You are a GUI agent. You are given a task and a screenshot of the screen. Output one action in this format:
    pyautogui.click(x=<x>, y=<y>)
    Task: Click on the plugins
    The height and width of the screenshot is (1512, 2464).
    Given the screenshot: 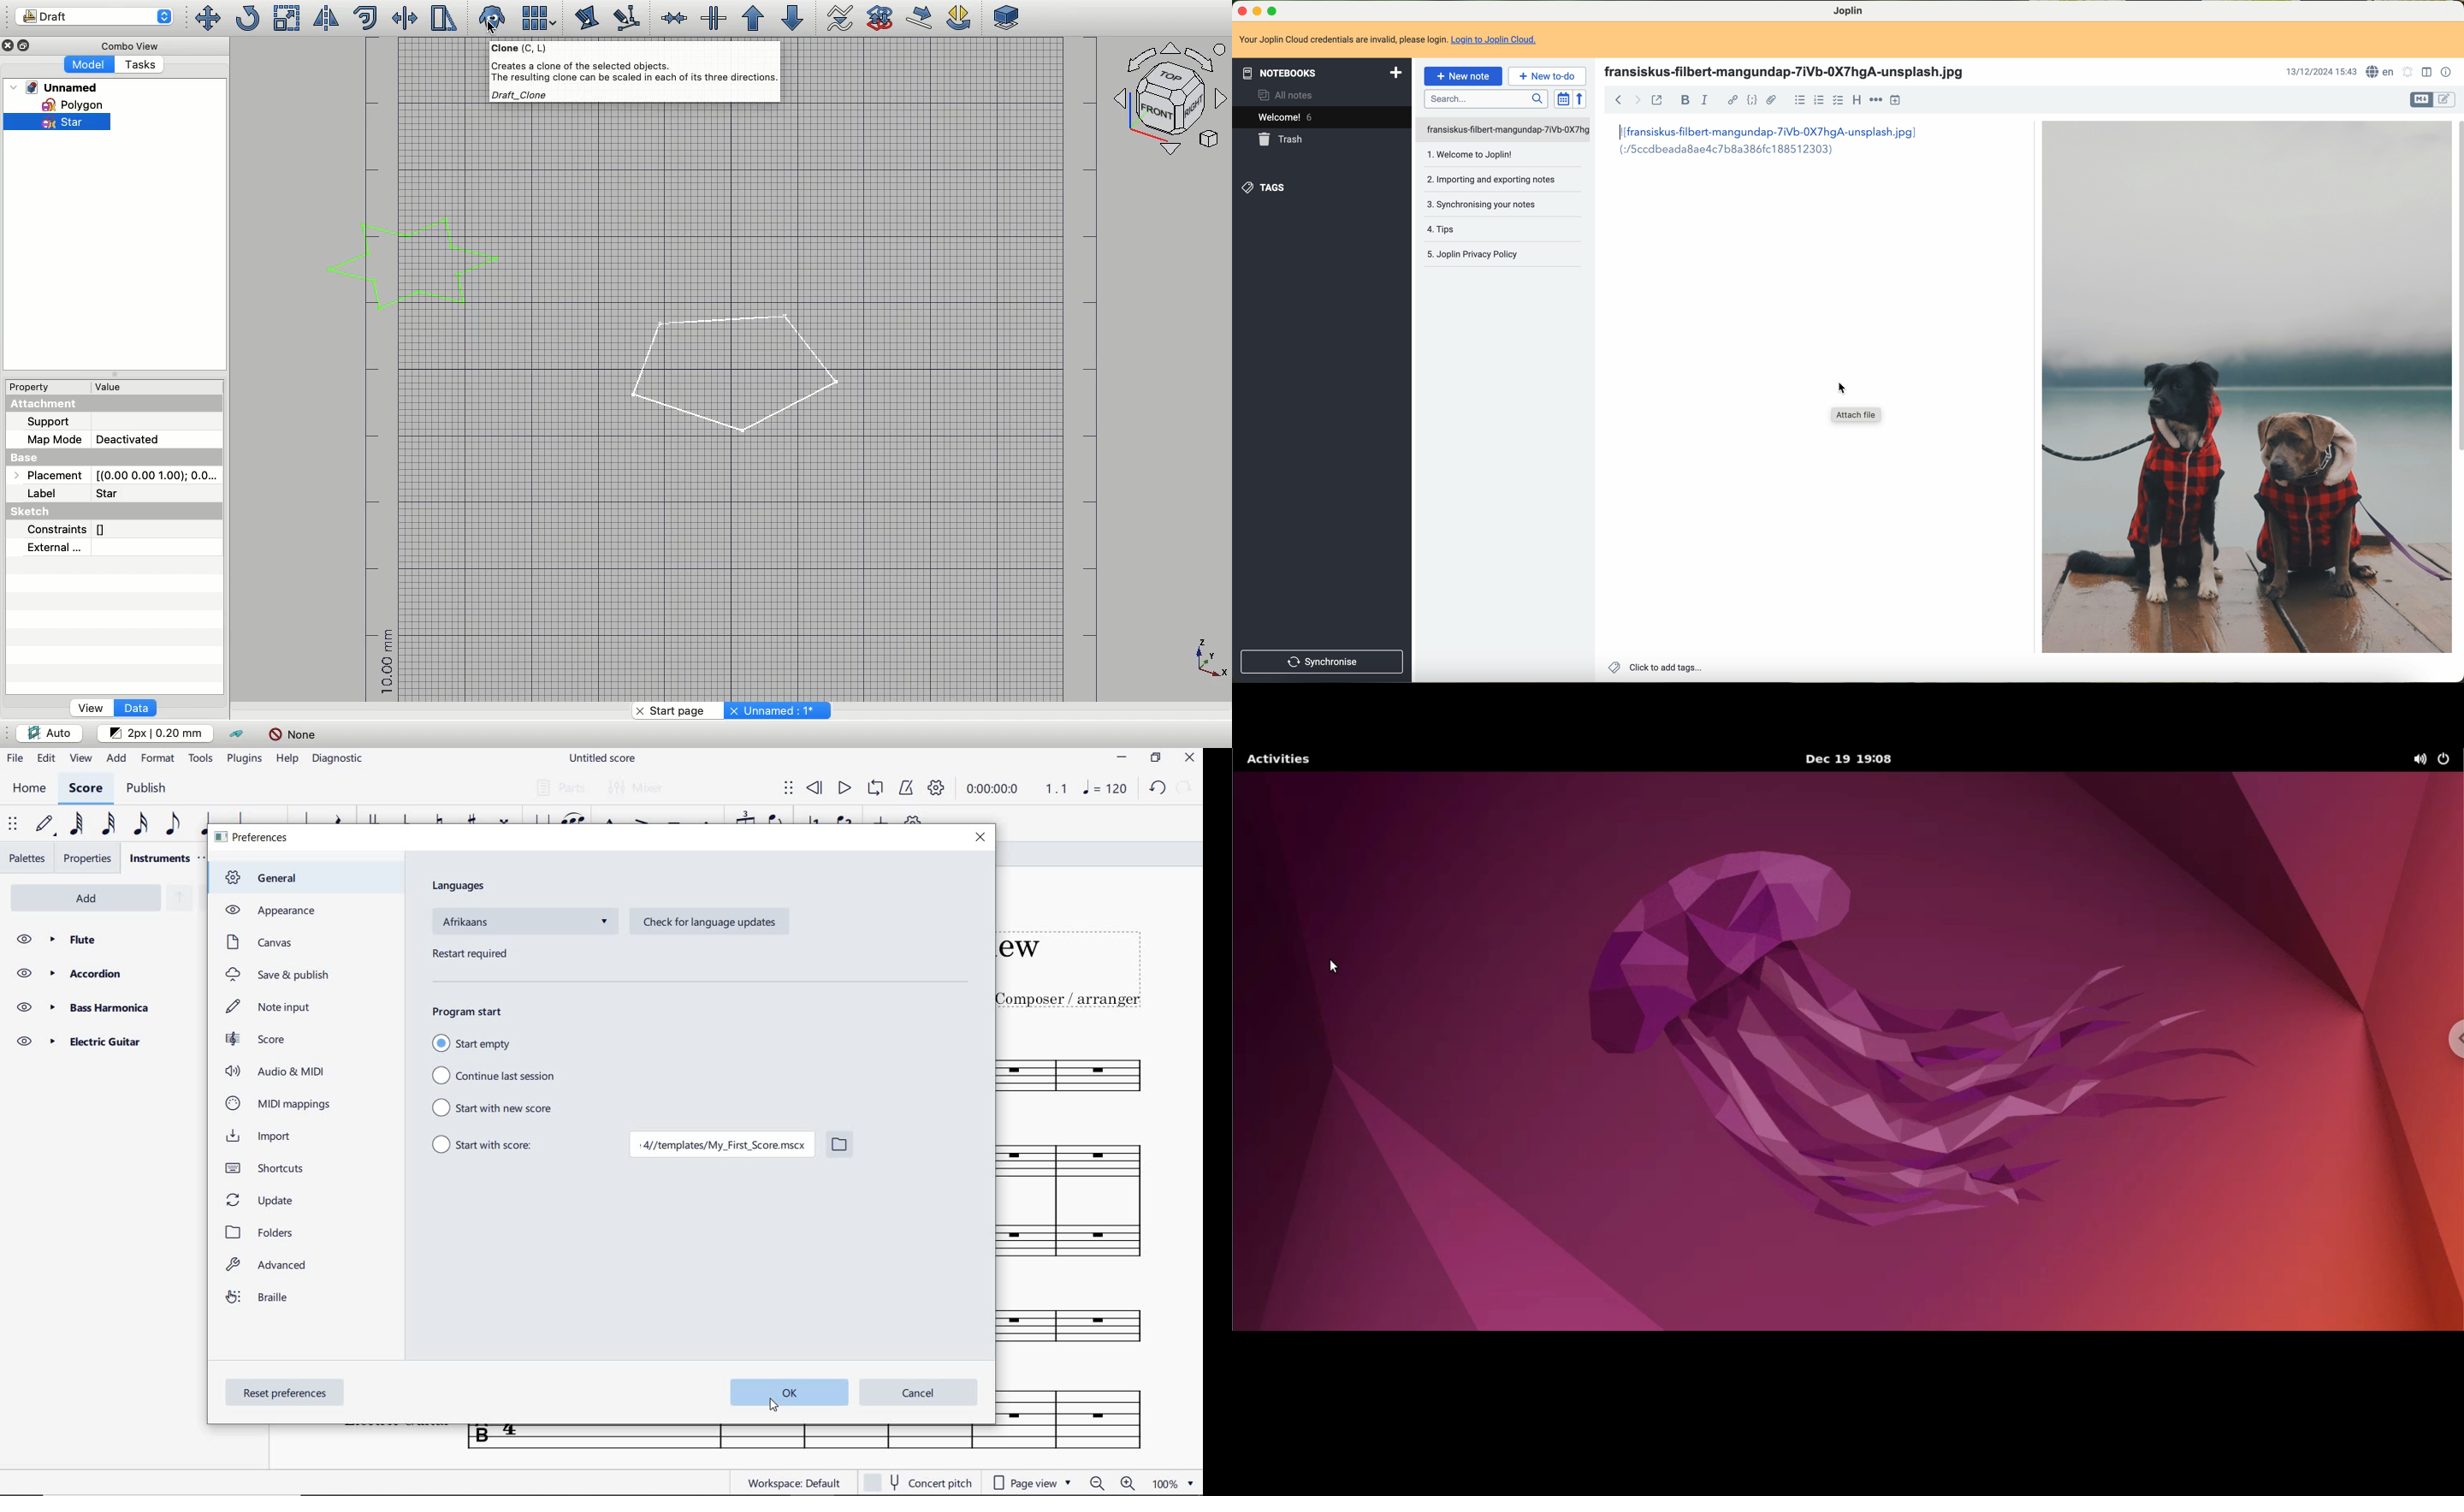 What is the action you would take?
    pyautogui.click(x=244, y=759)
    